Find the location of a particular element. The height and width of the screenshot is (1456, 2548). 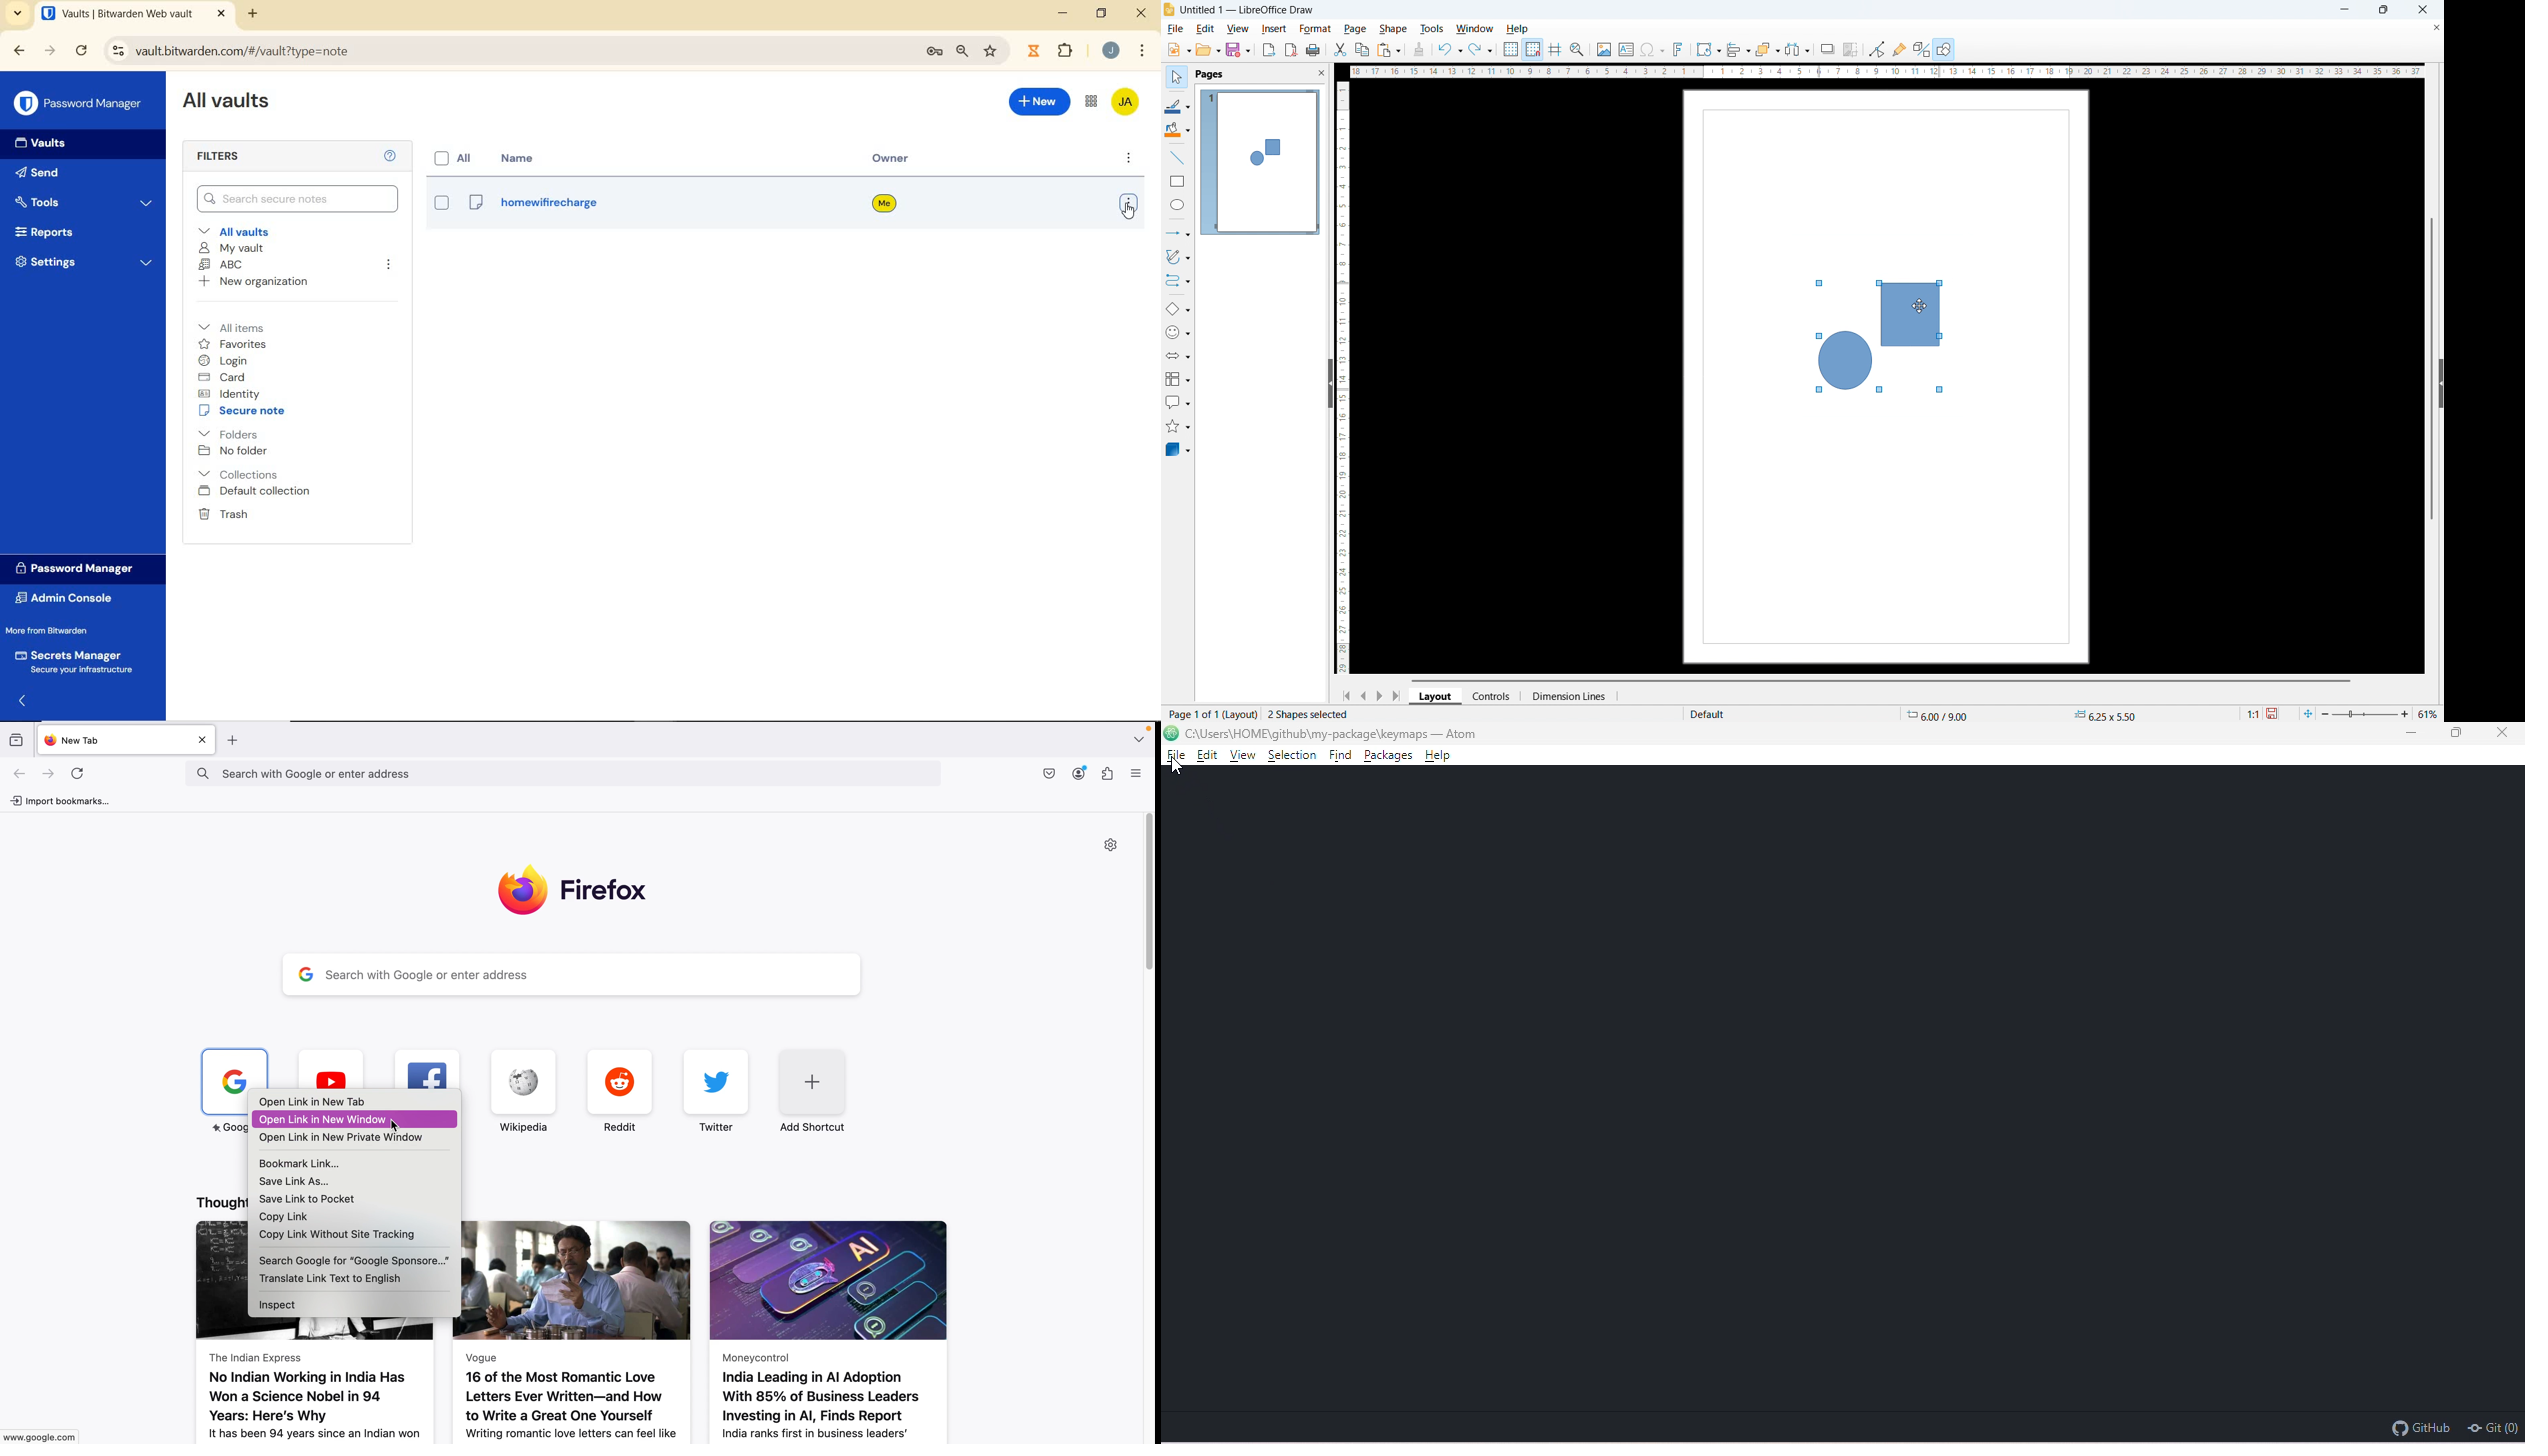

cursor coordinate is located at coordinates (1940, 714).